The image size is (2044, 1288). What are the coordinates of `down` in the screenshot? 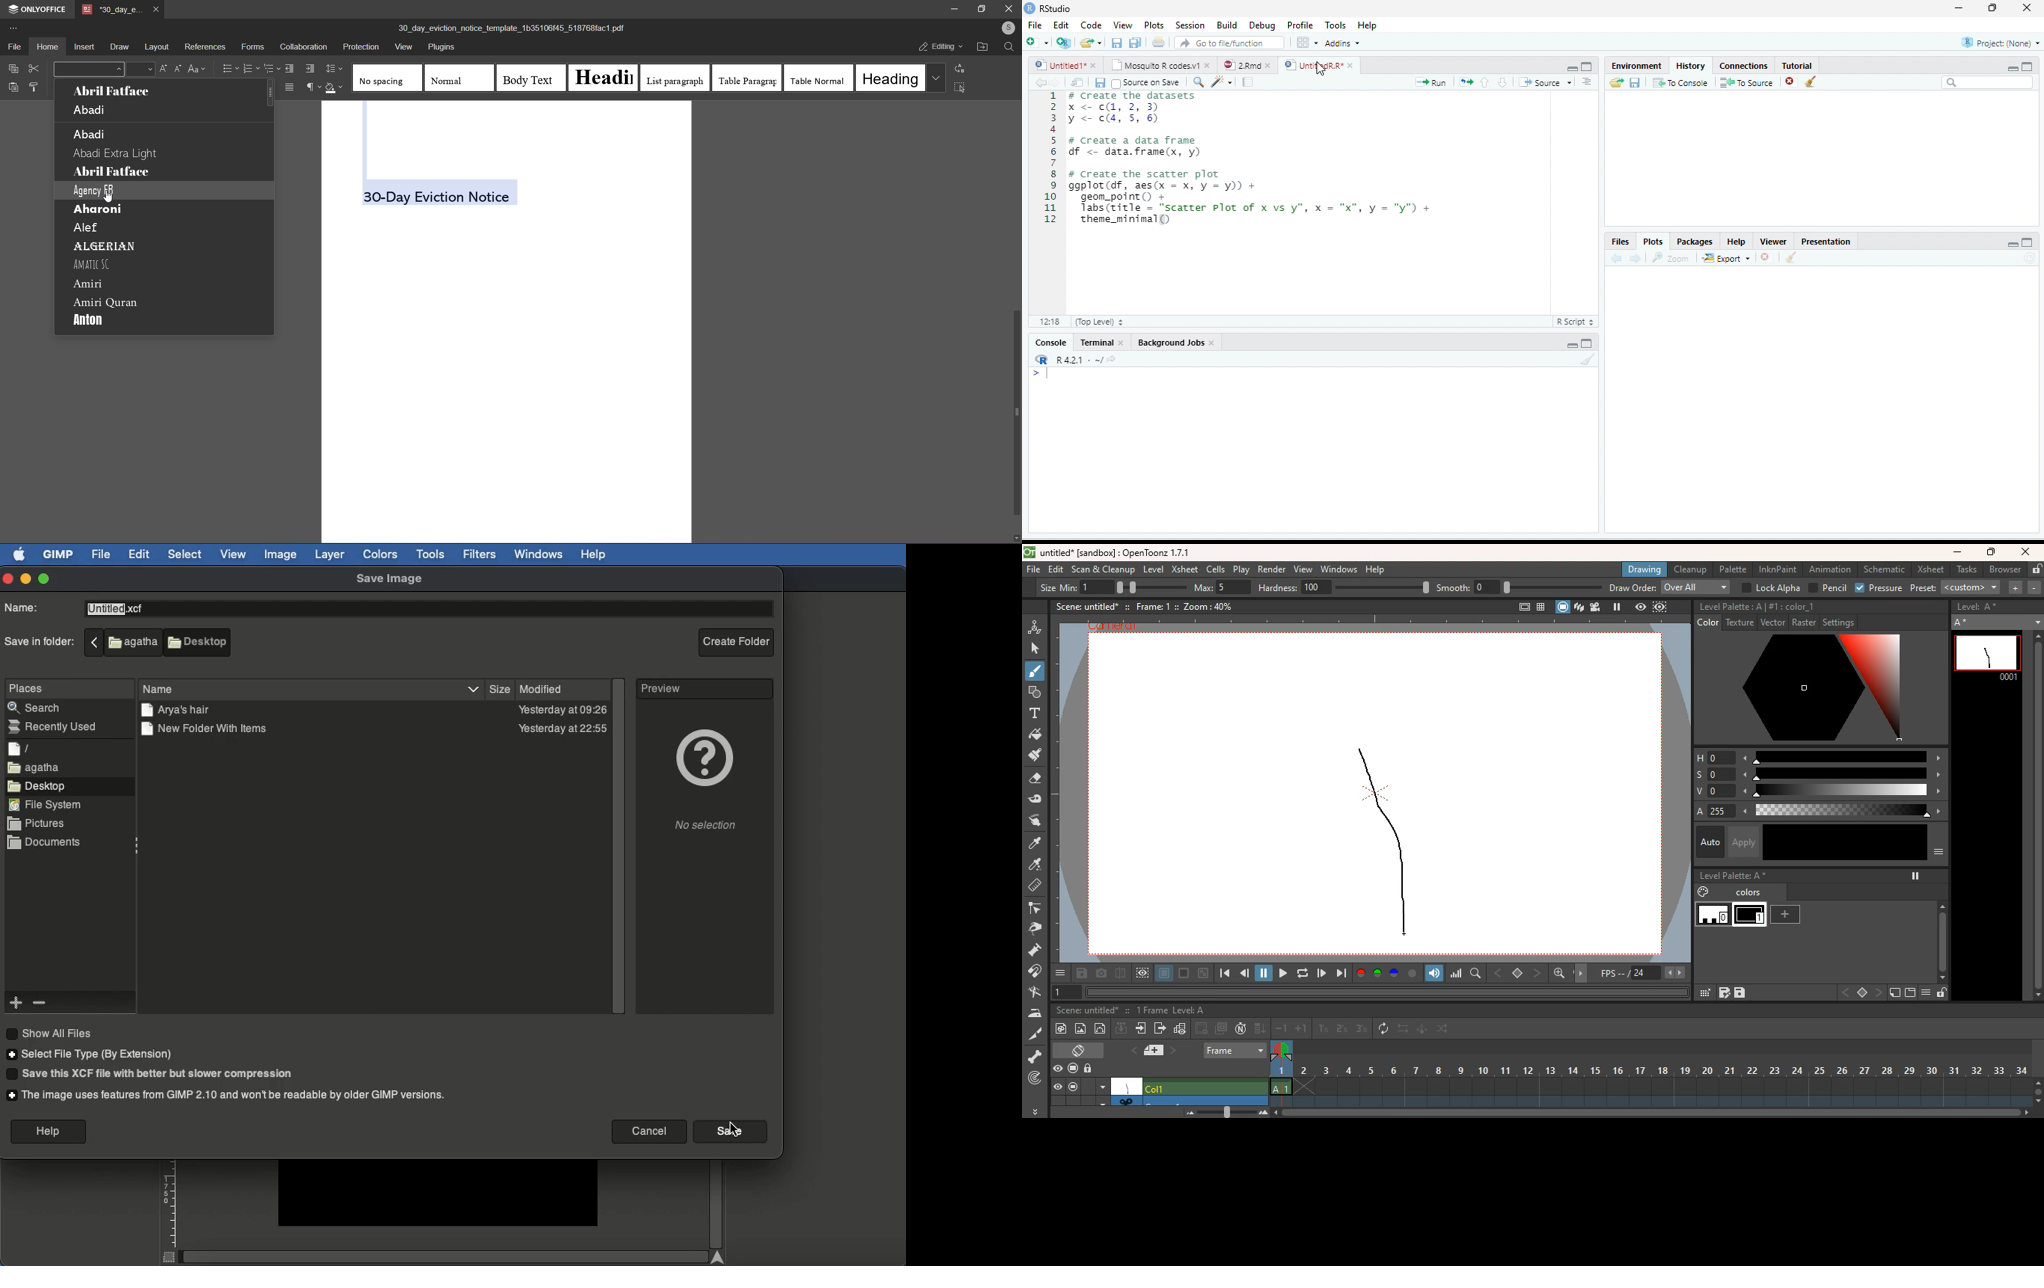 It's located at (1016, 537).